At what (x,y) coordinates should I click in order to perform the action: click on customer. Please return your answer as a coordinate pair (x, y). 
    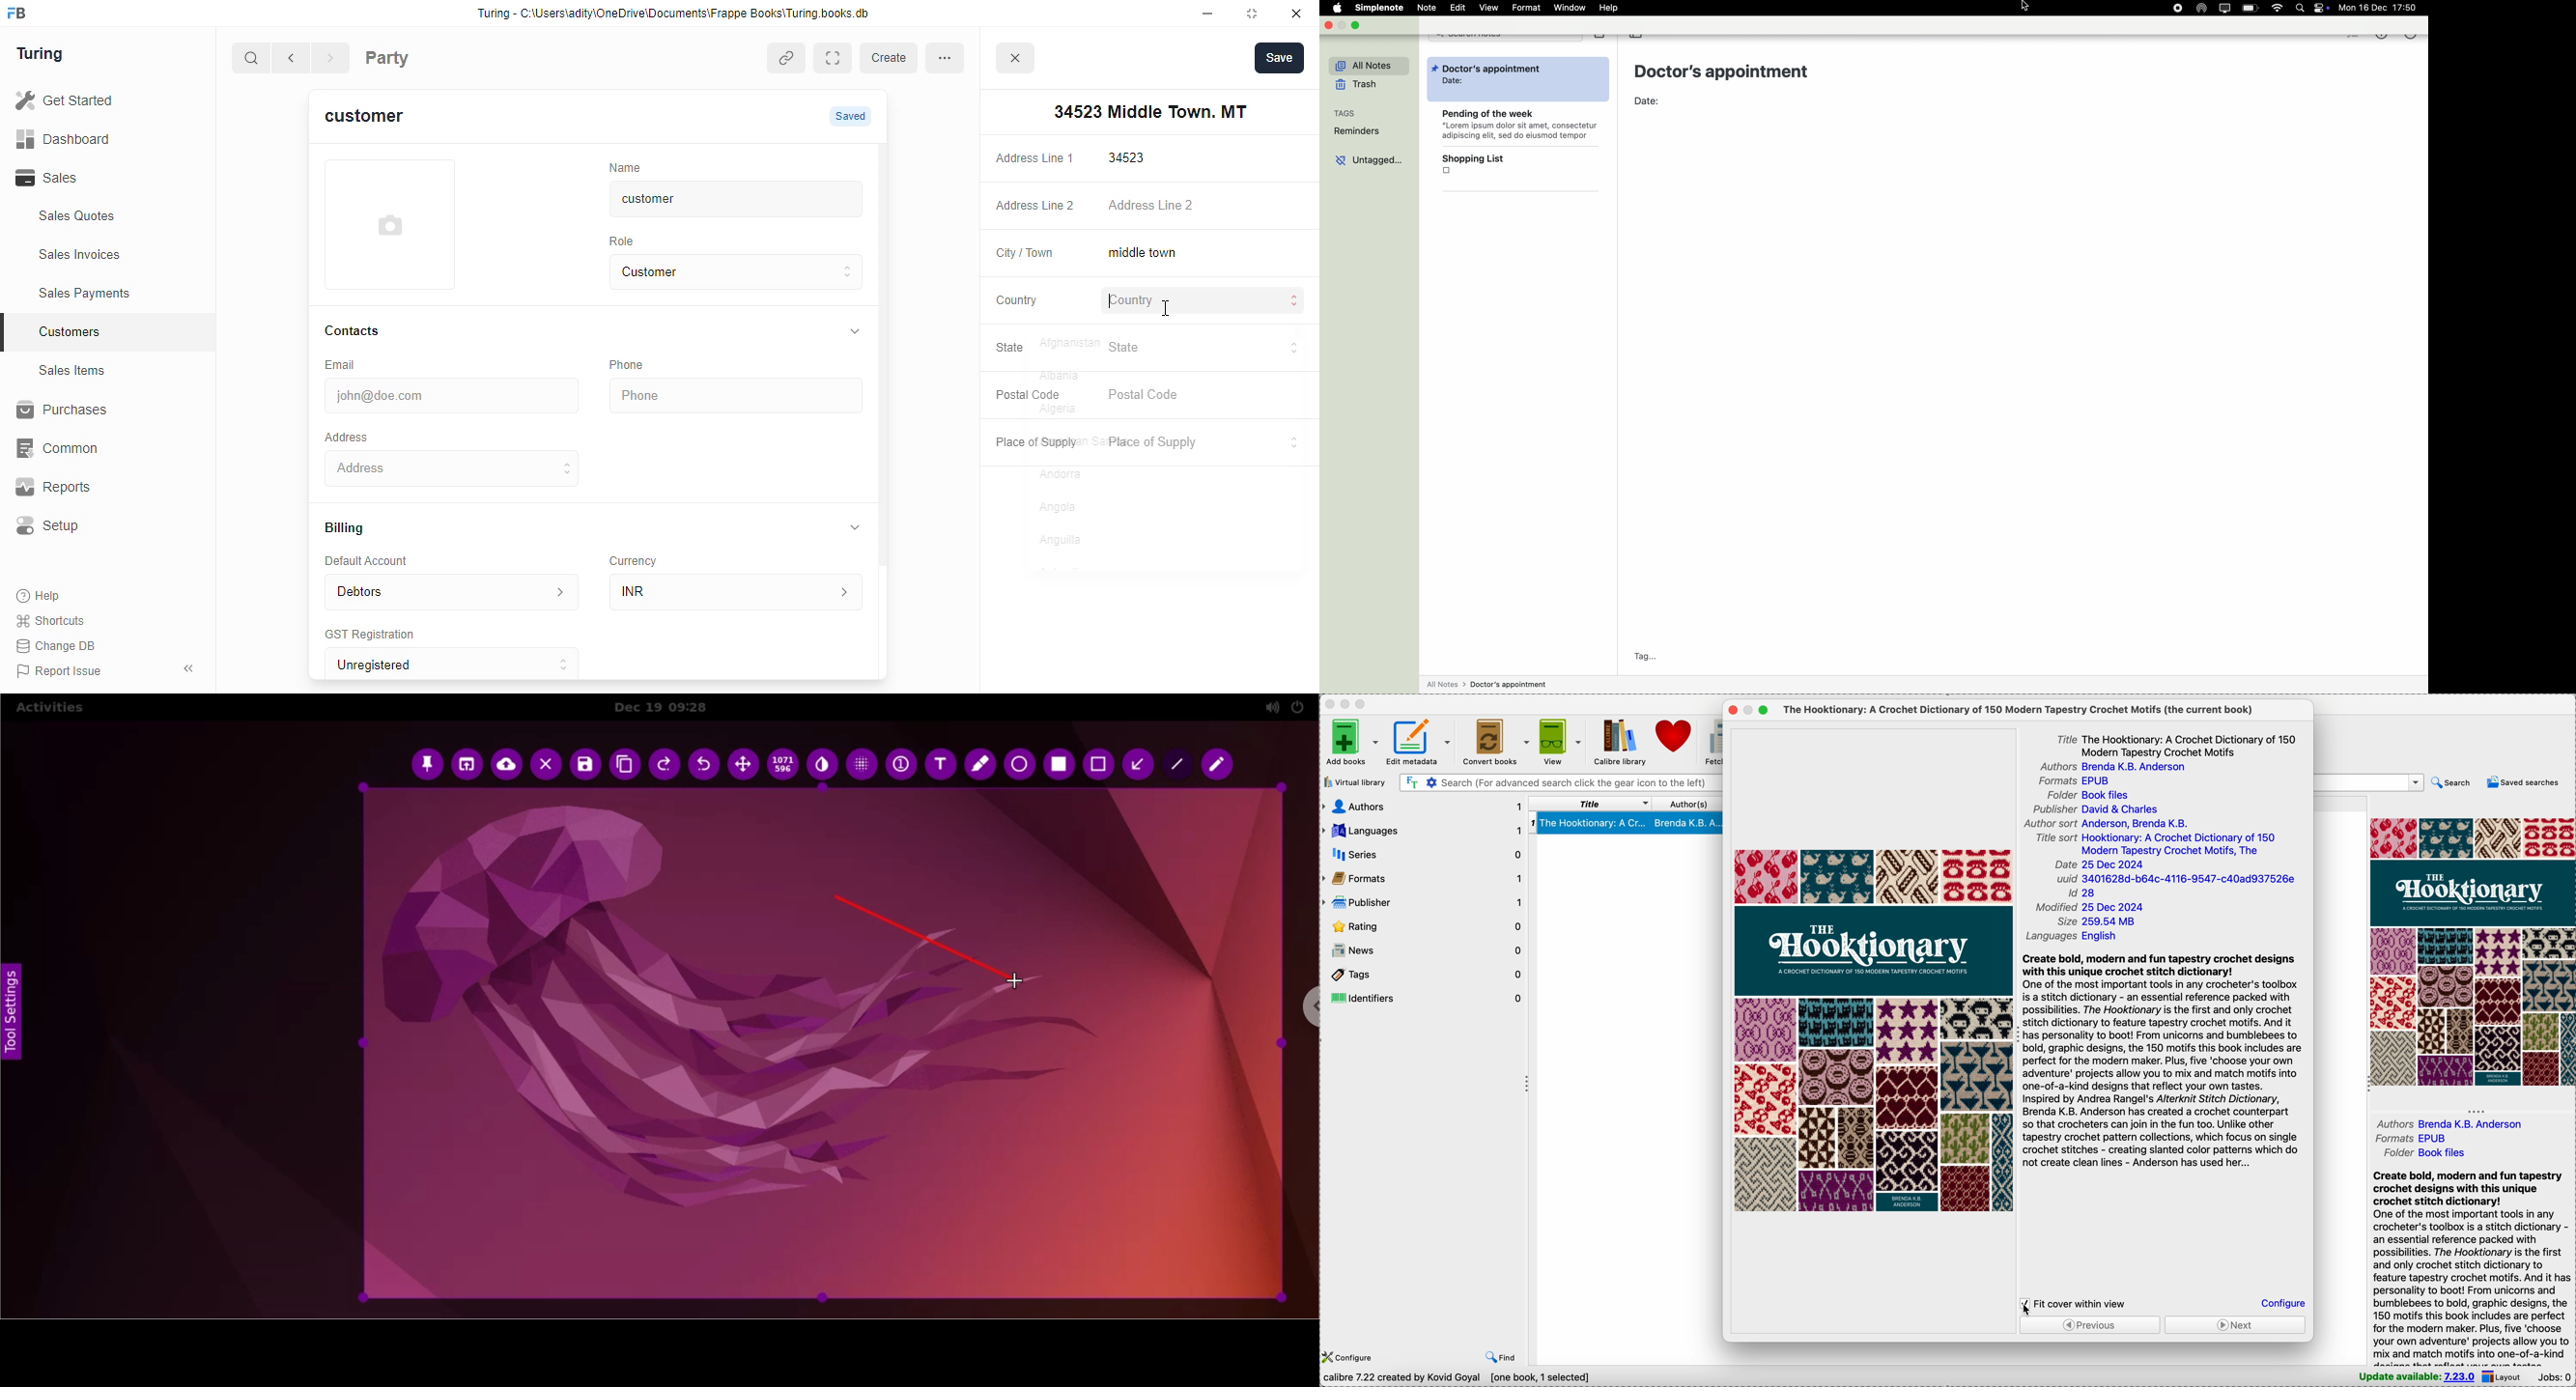
    Looking at the image, I should click on (721, 199).